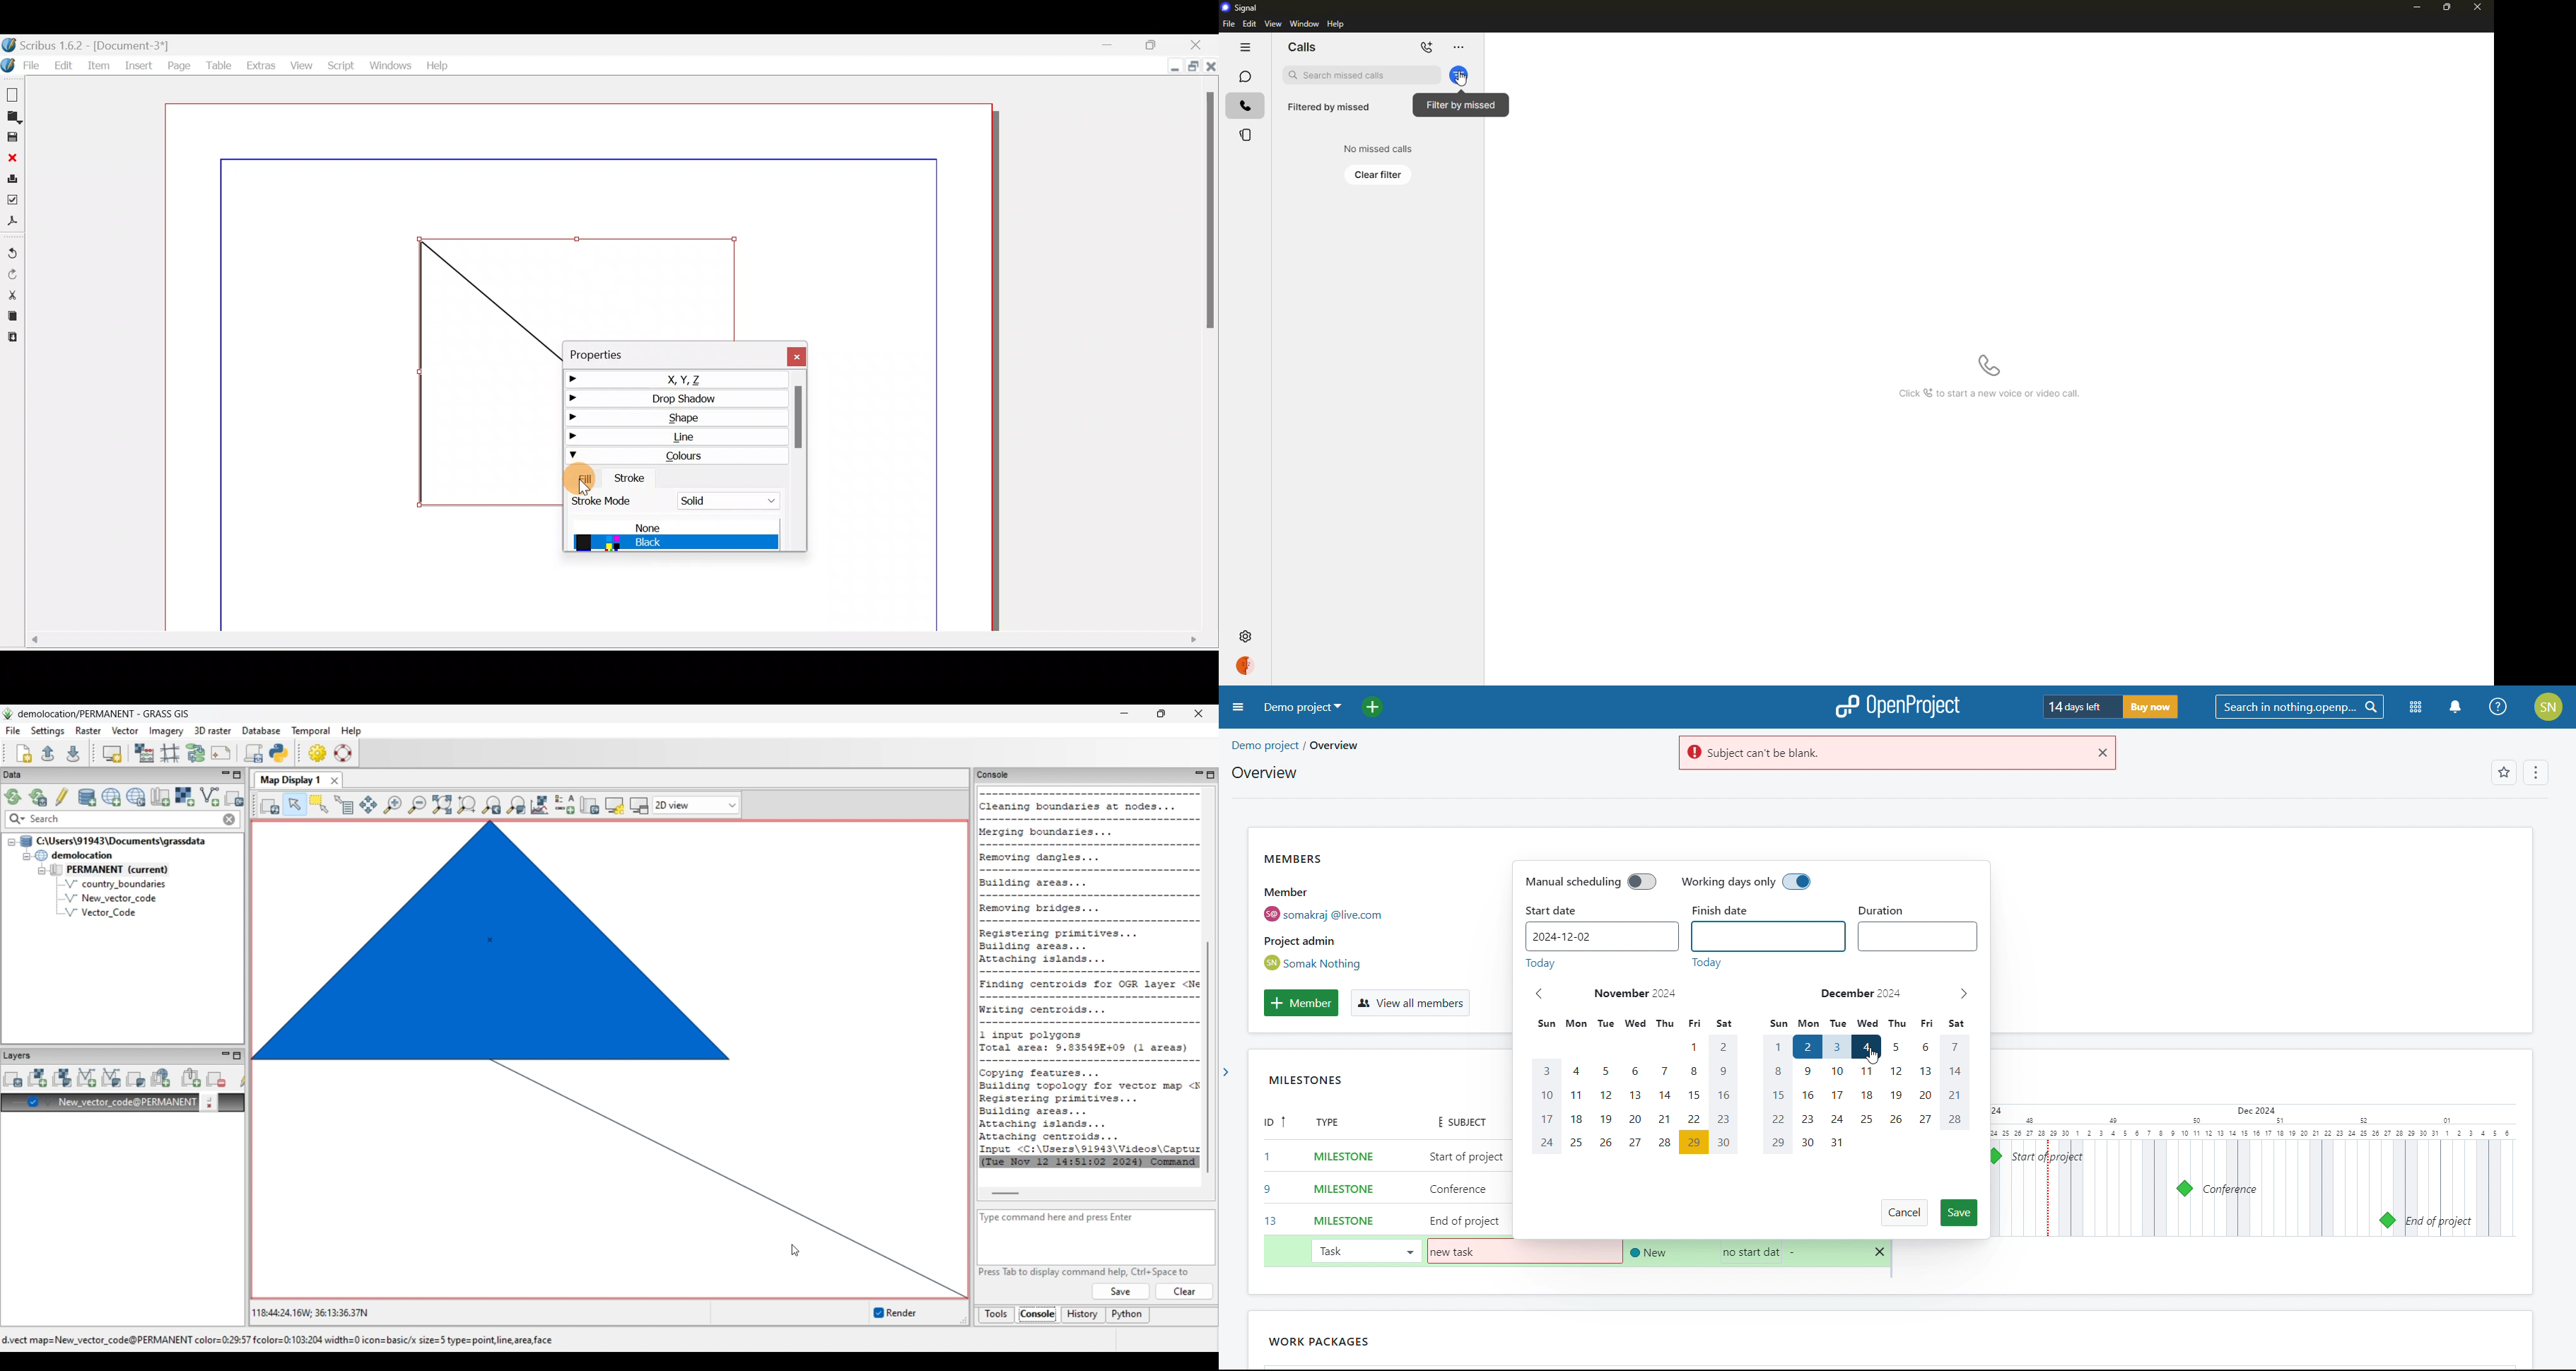 This screenshot has height=1372, width=2576. I want to click on Minimise, so click(1168, 68).